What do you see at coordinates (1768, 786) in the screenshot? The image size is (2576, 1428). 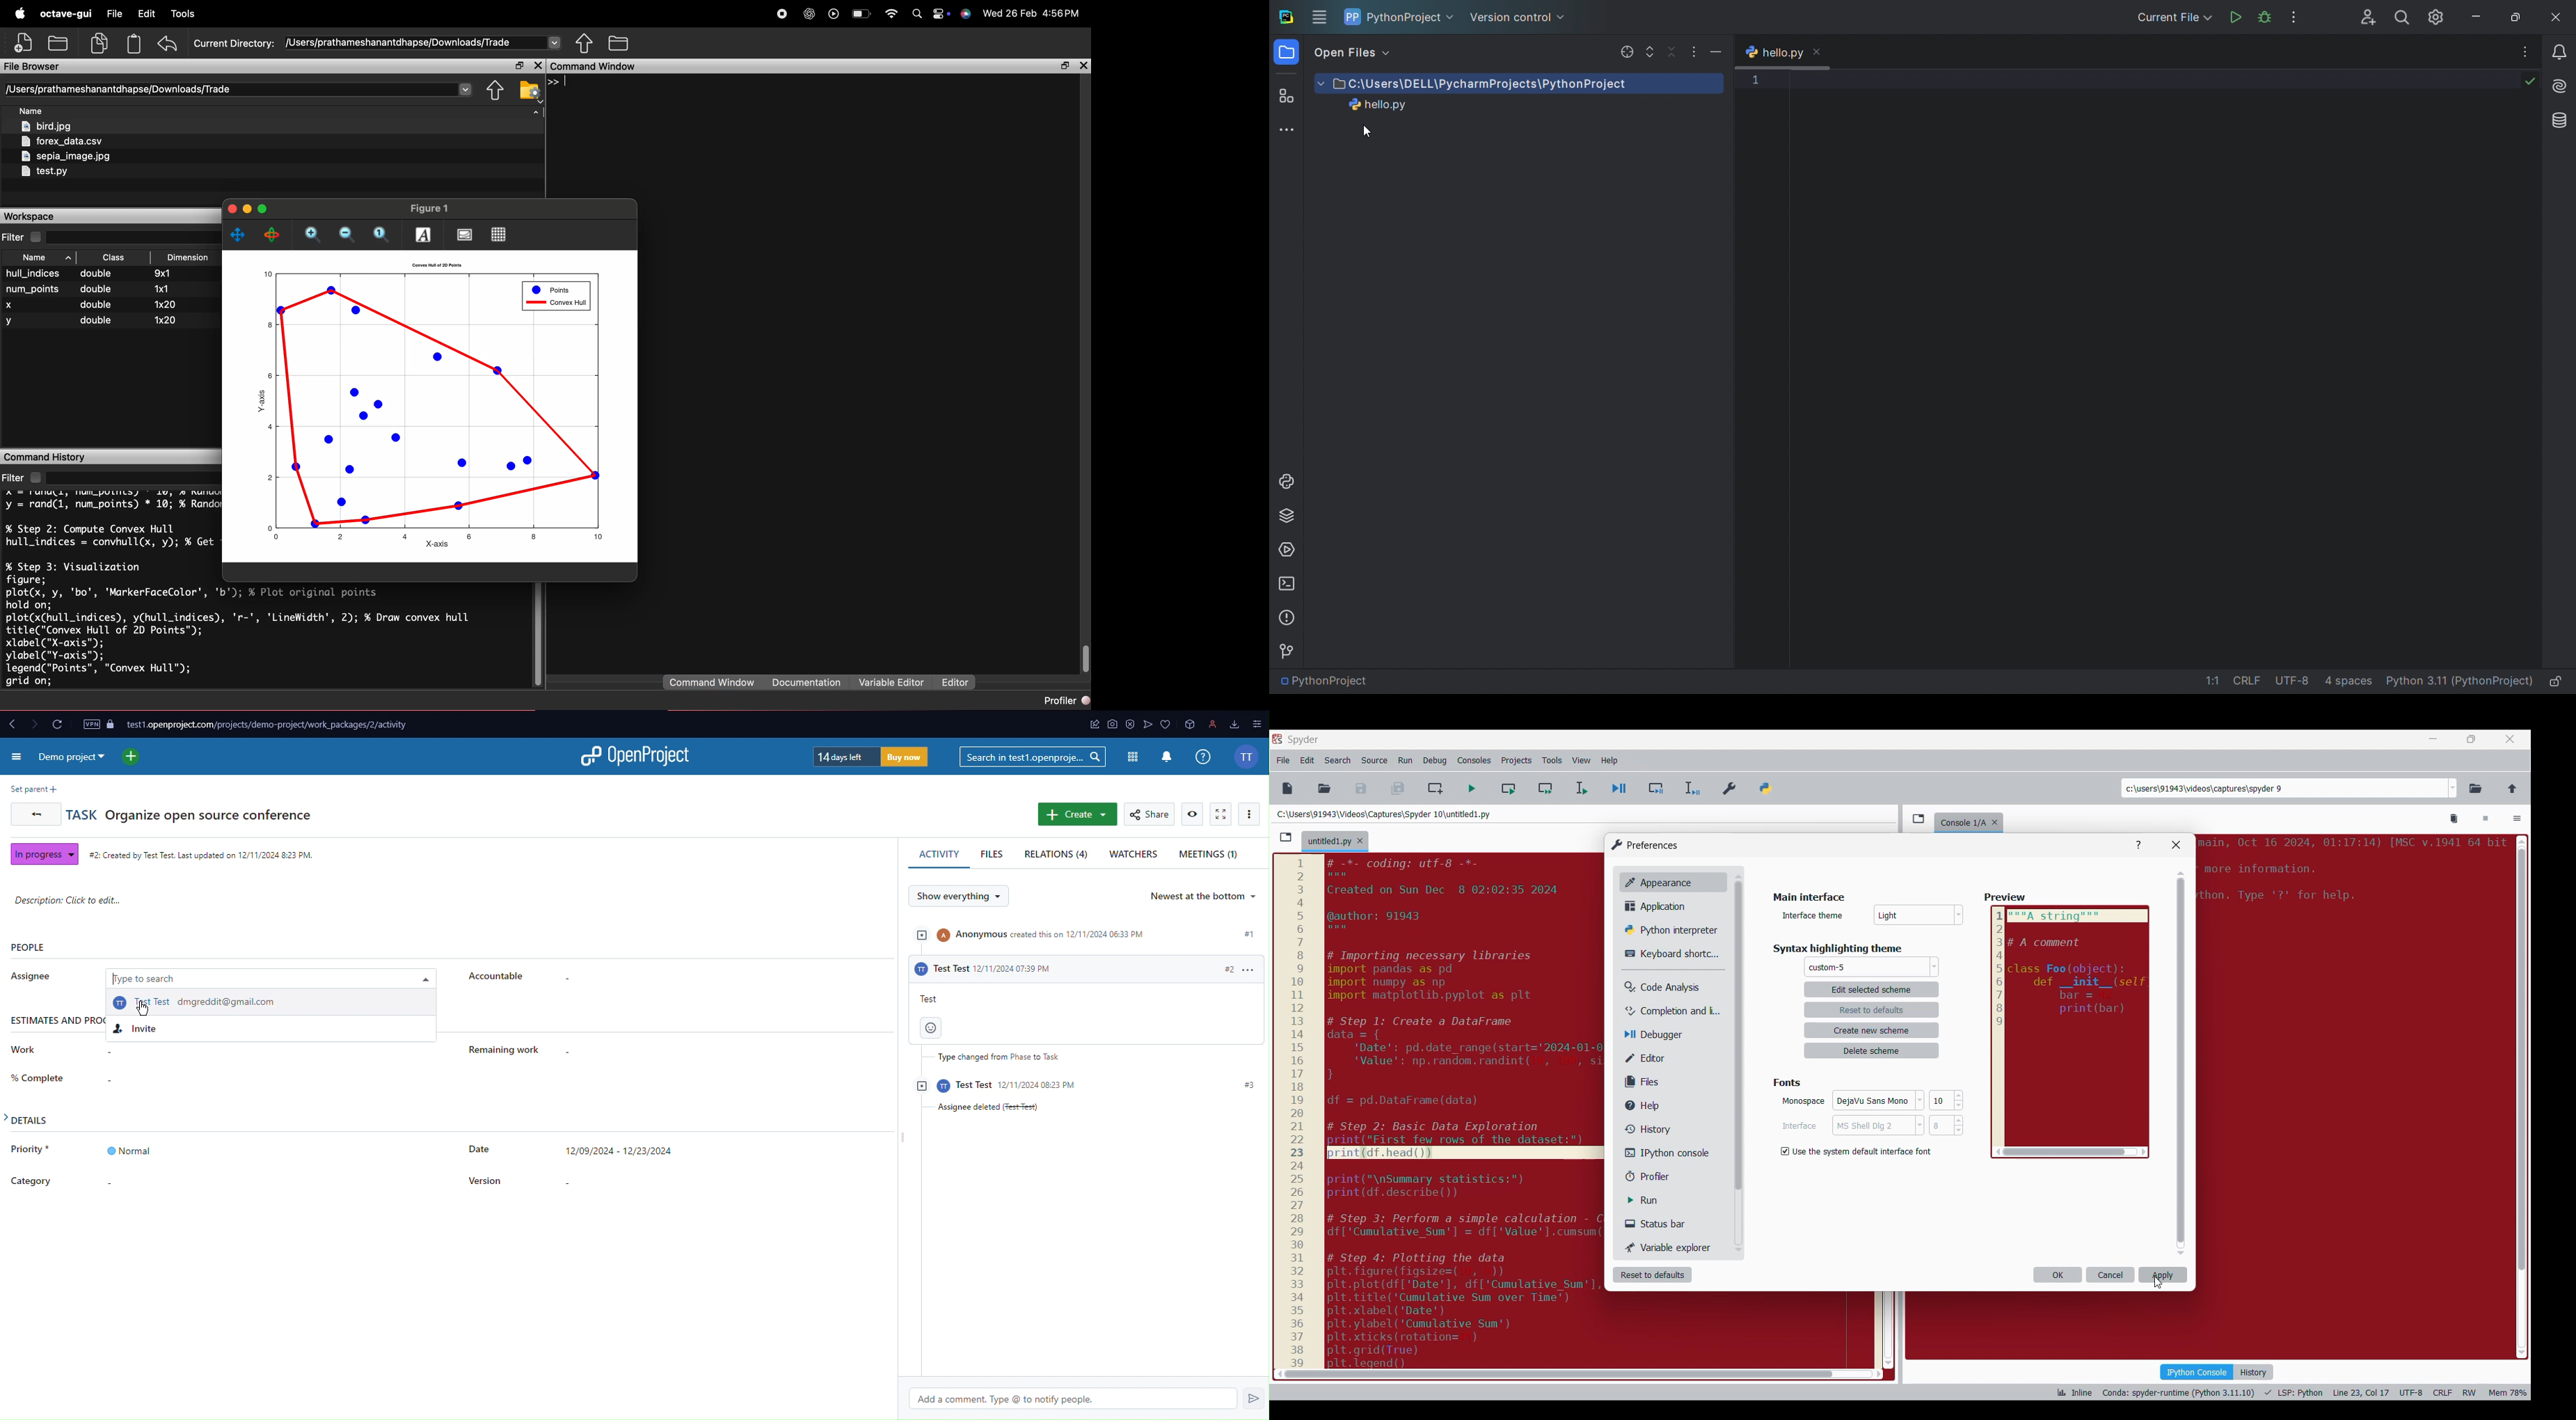 I see `PYTHONPATH manager` at bounding box center [1768, 786].